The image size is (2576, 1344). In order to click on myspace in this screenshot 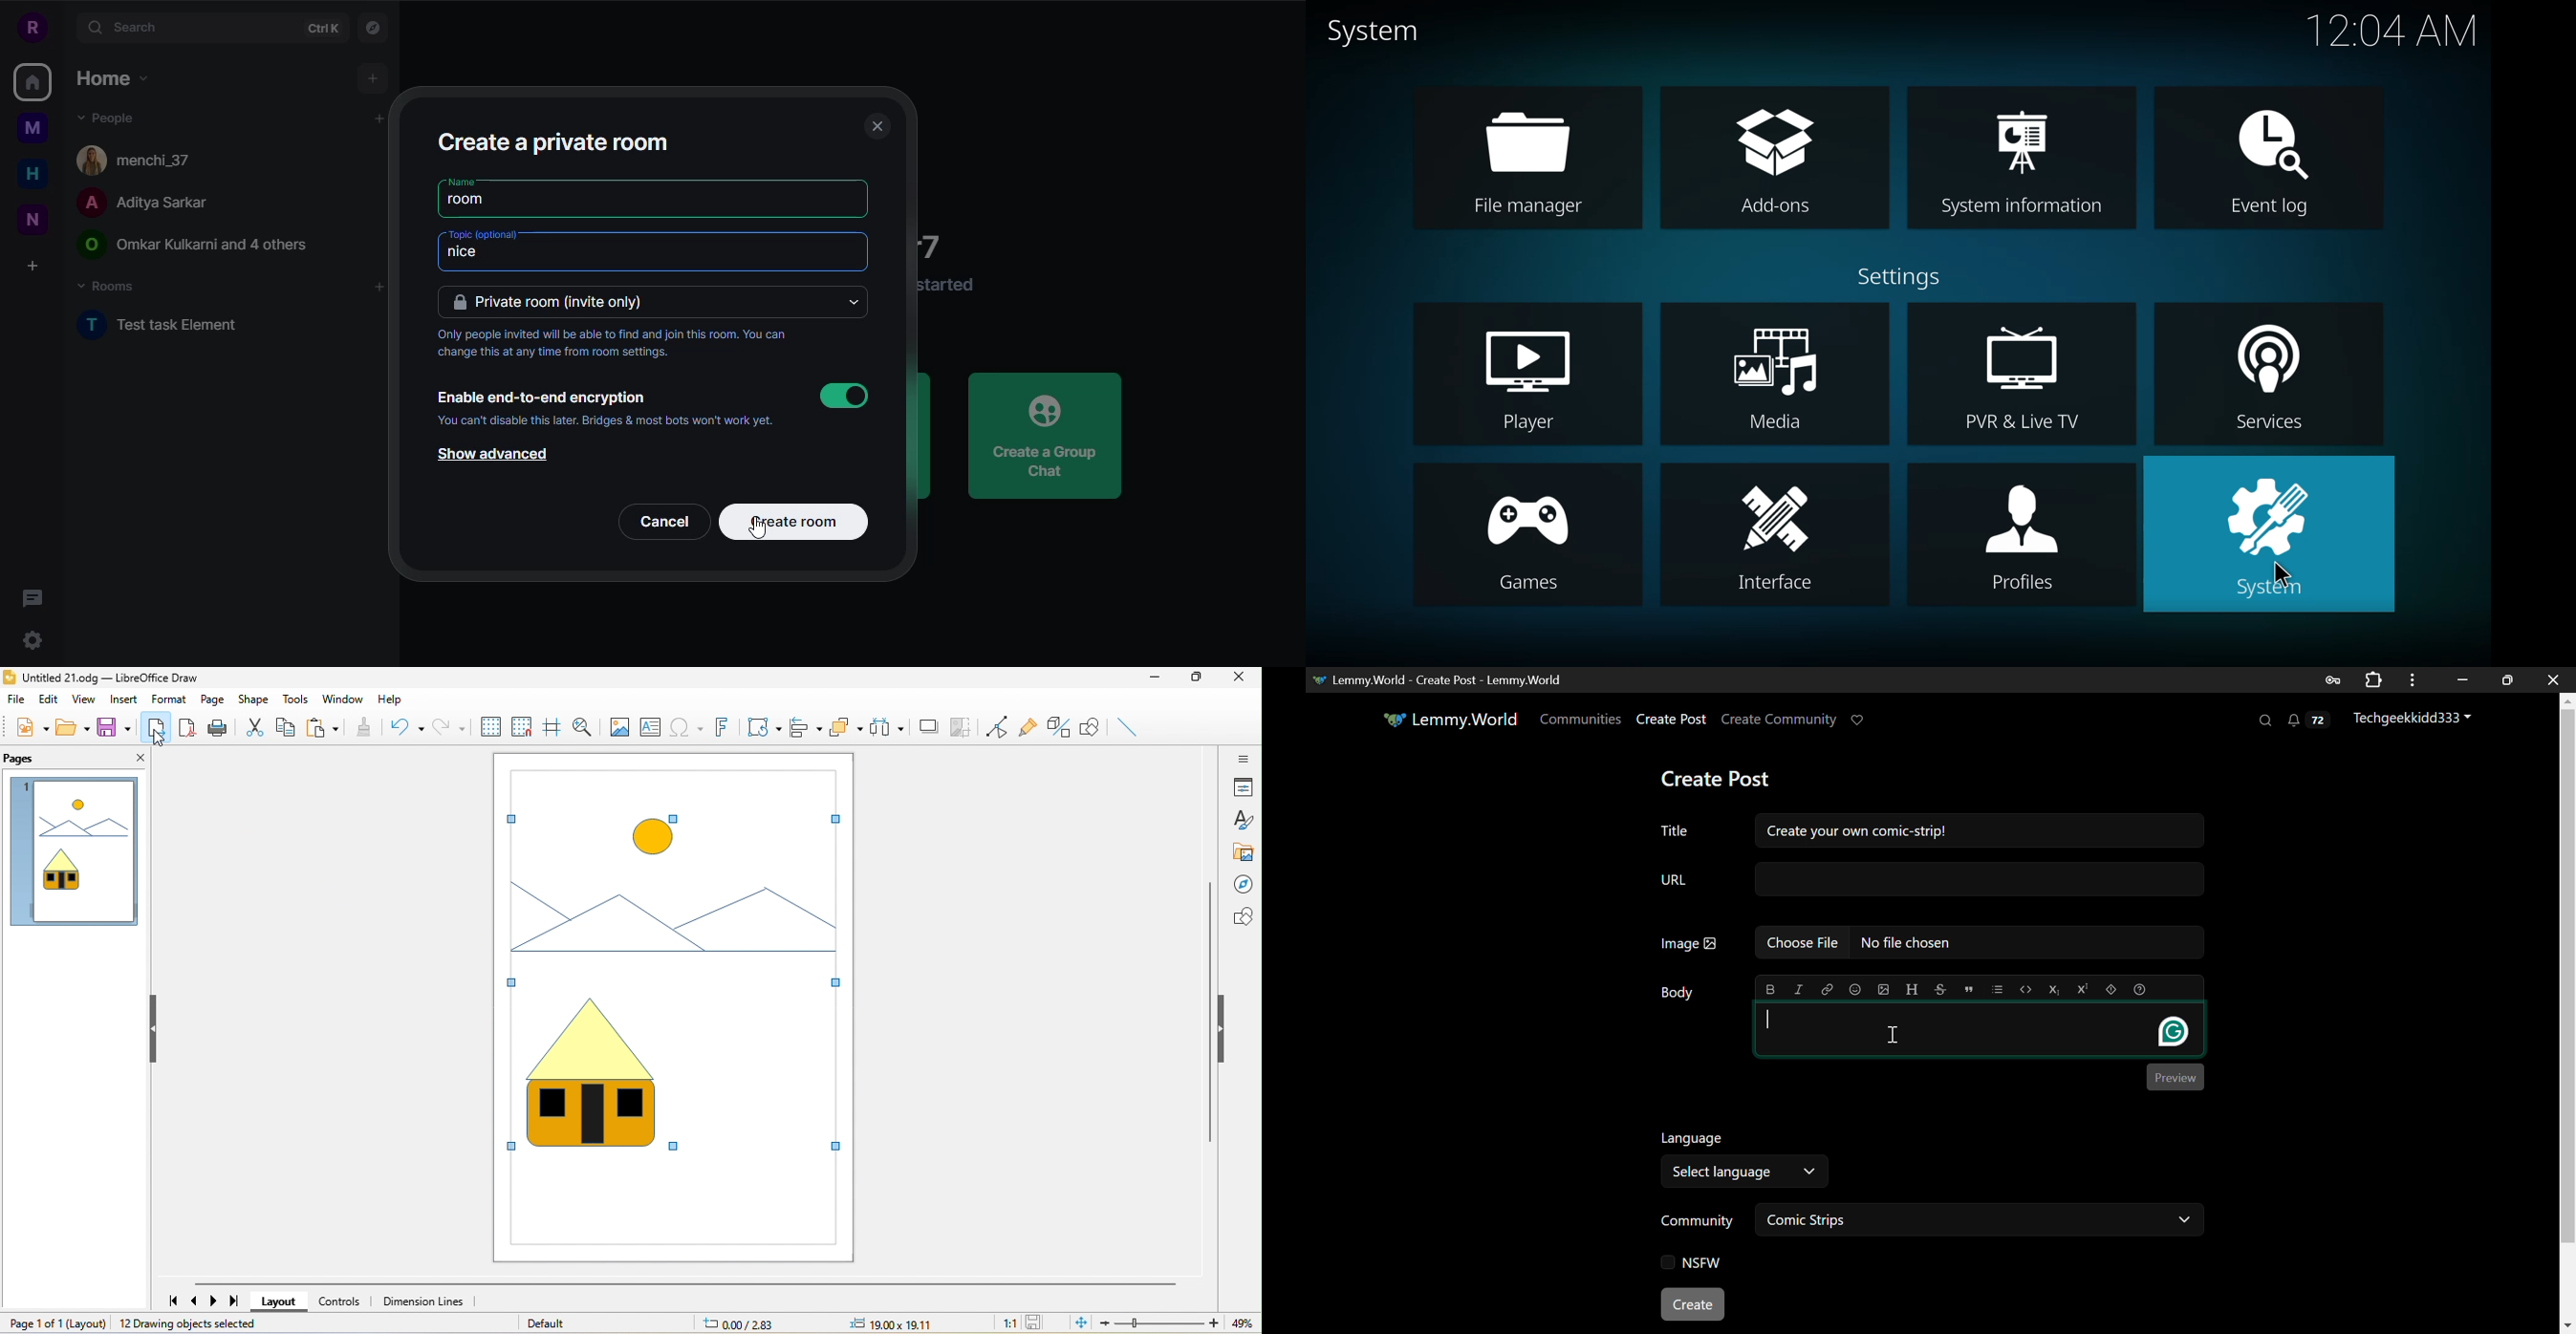, I will do `click(32, 128)`.